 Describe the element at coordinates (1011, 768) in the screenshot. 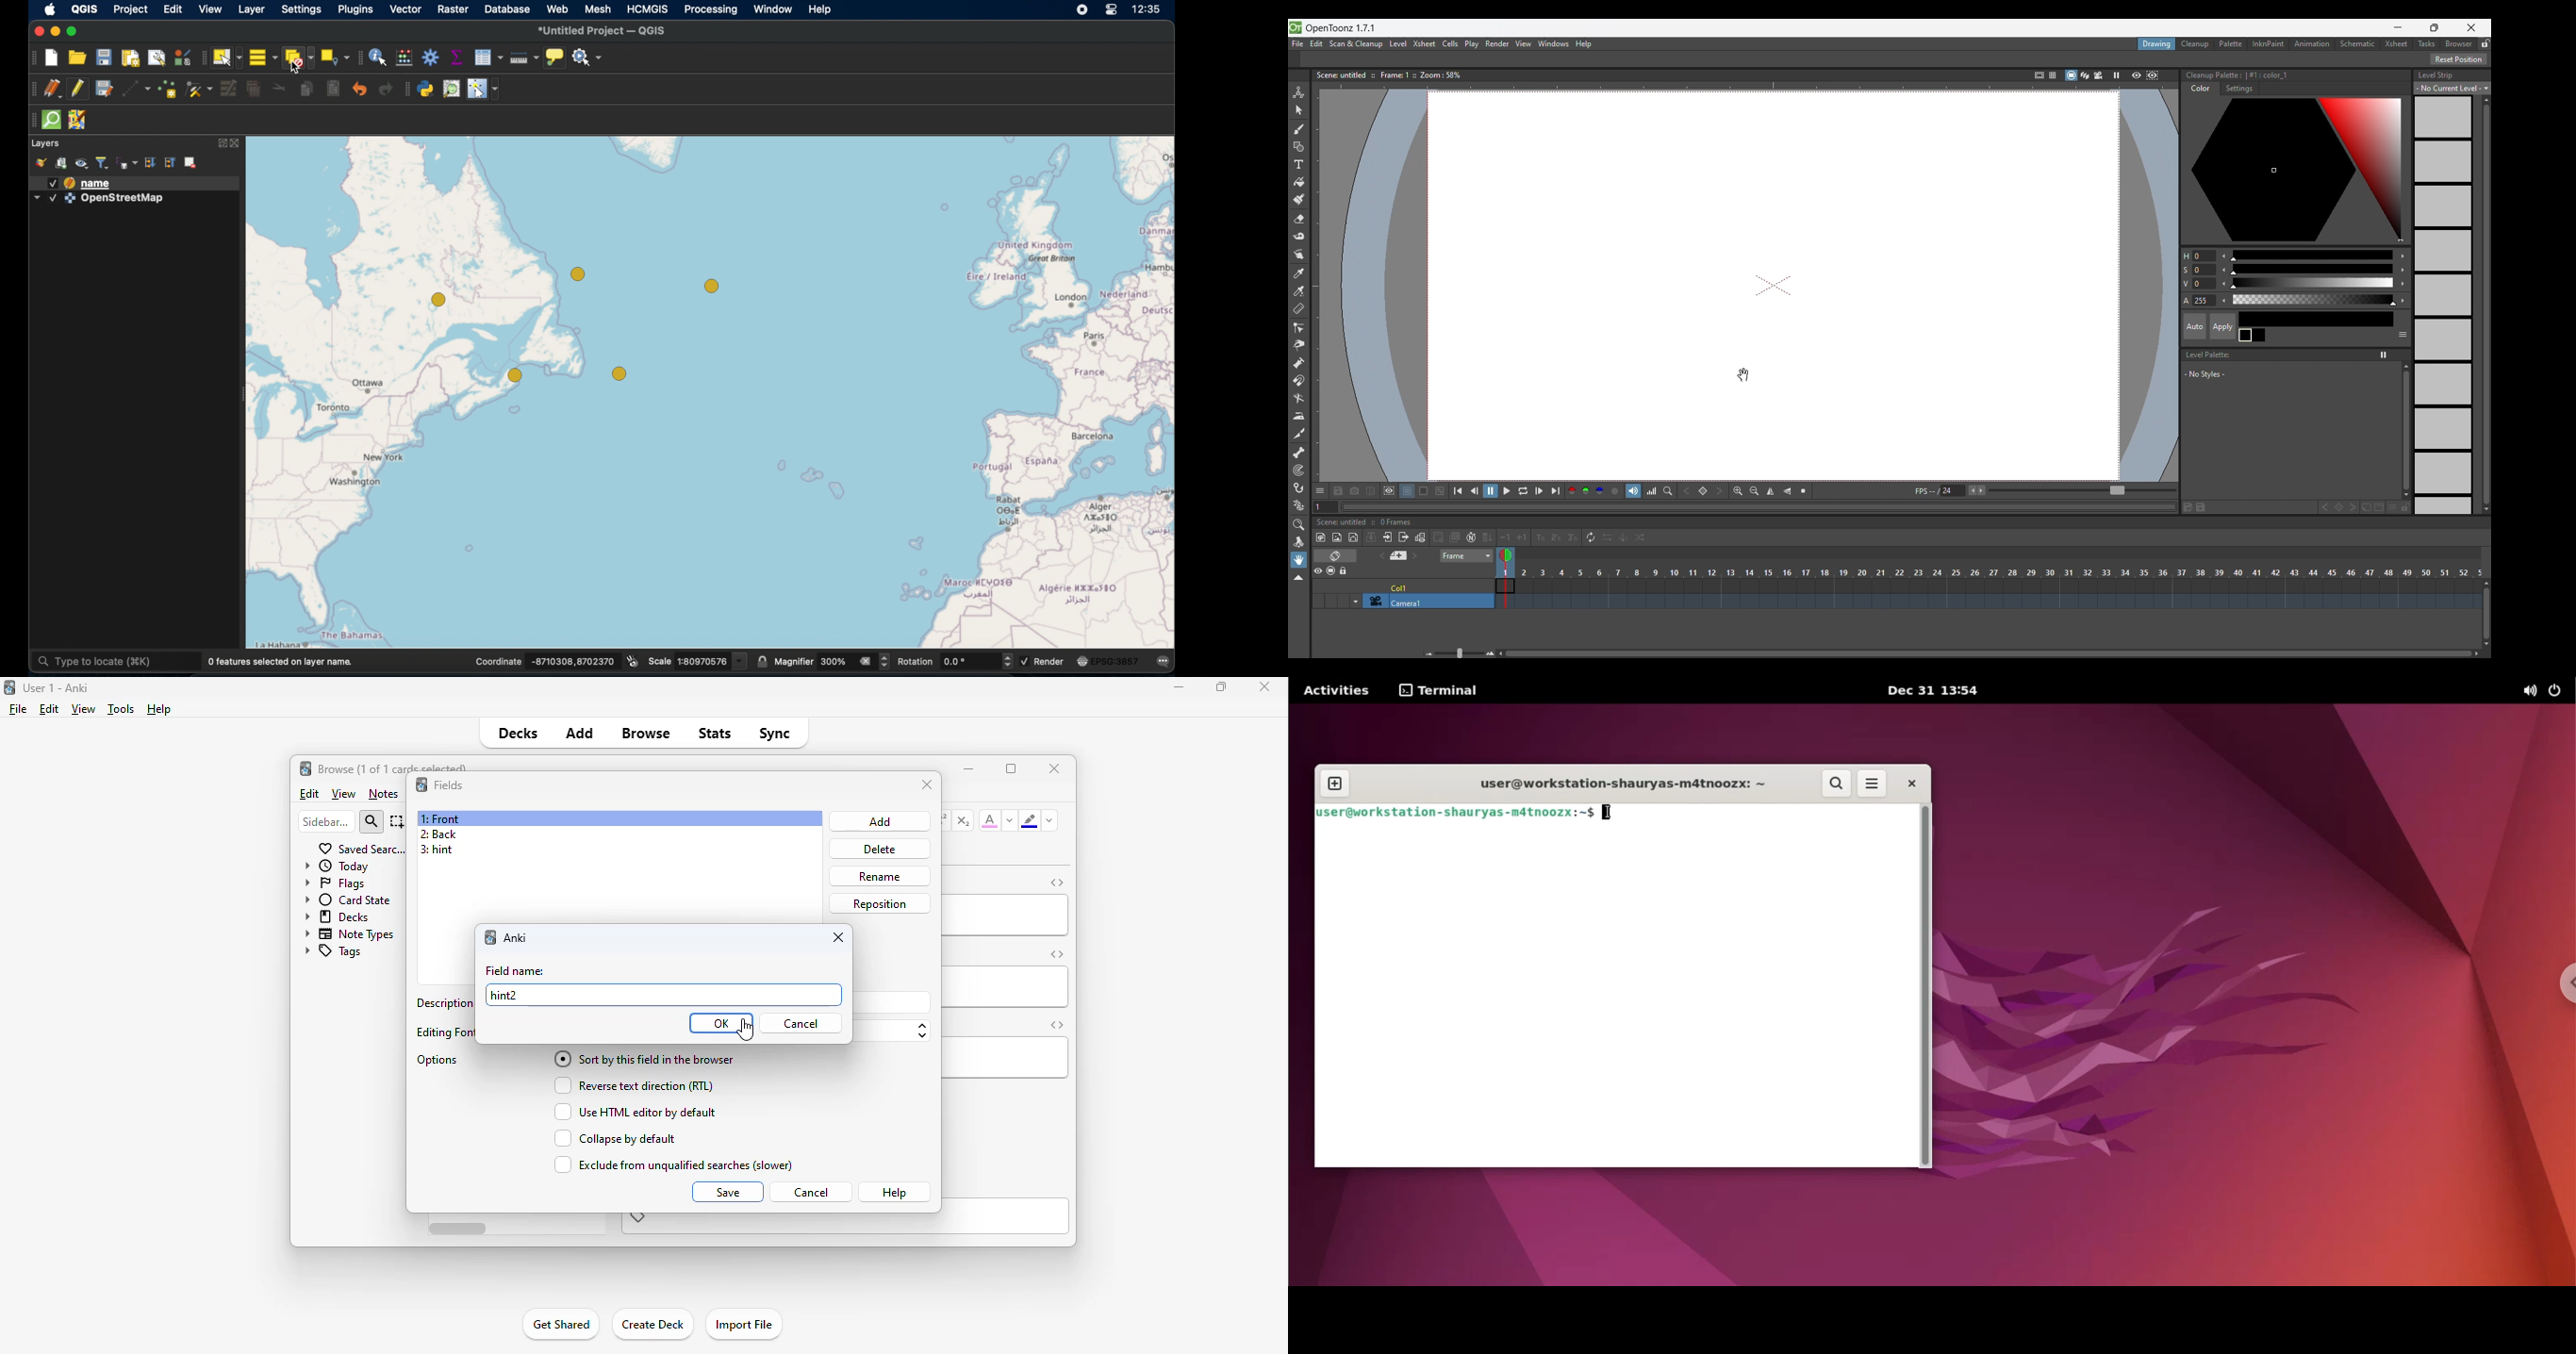

I see `maximize` at that location.